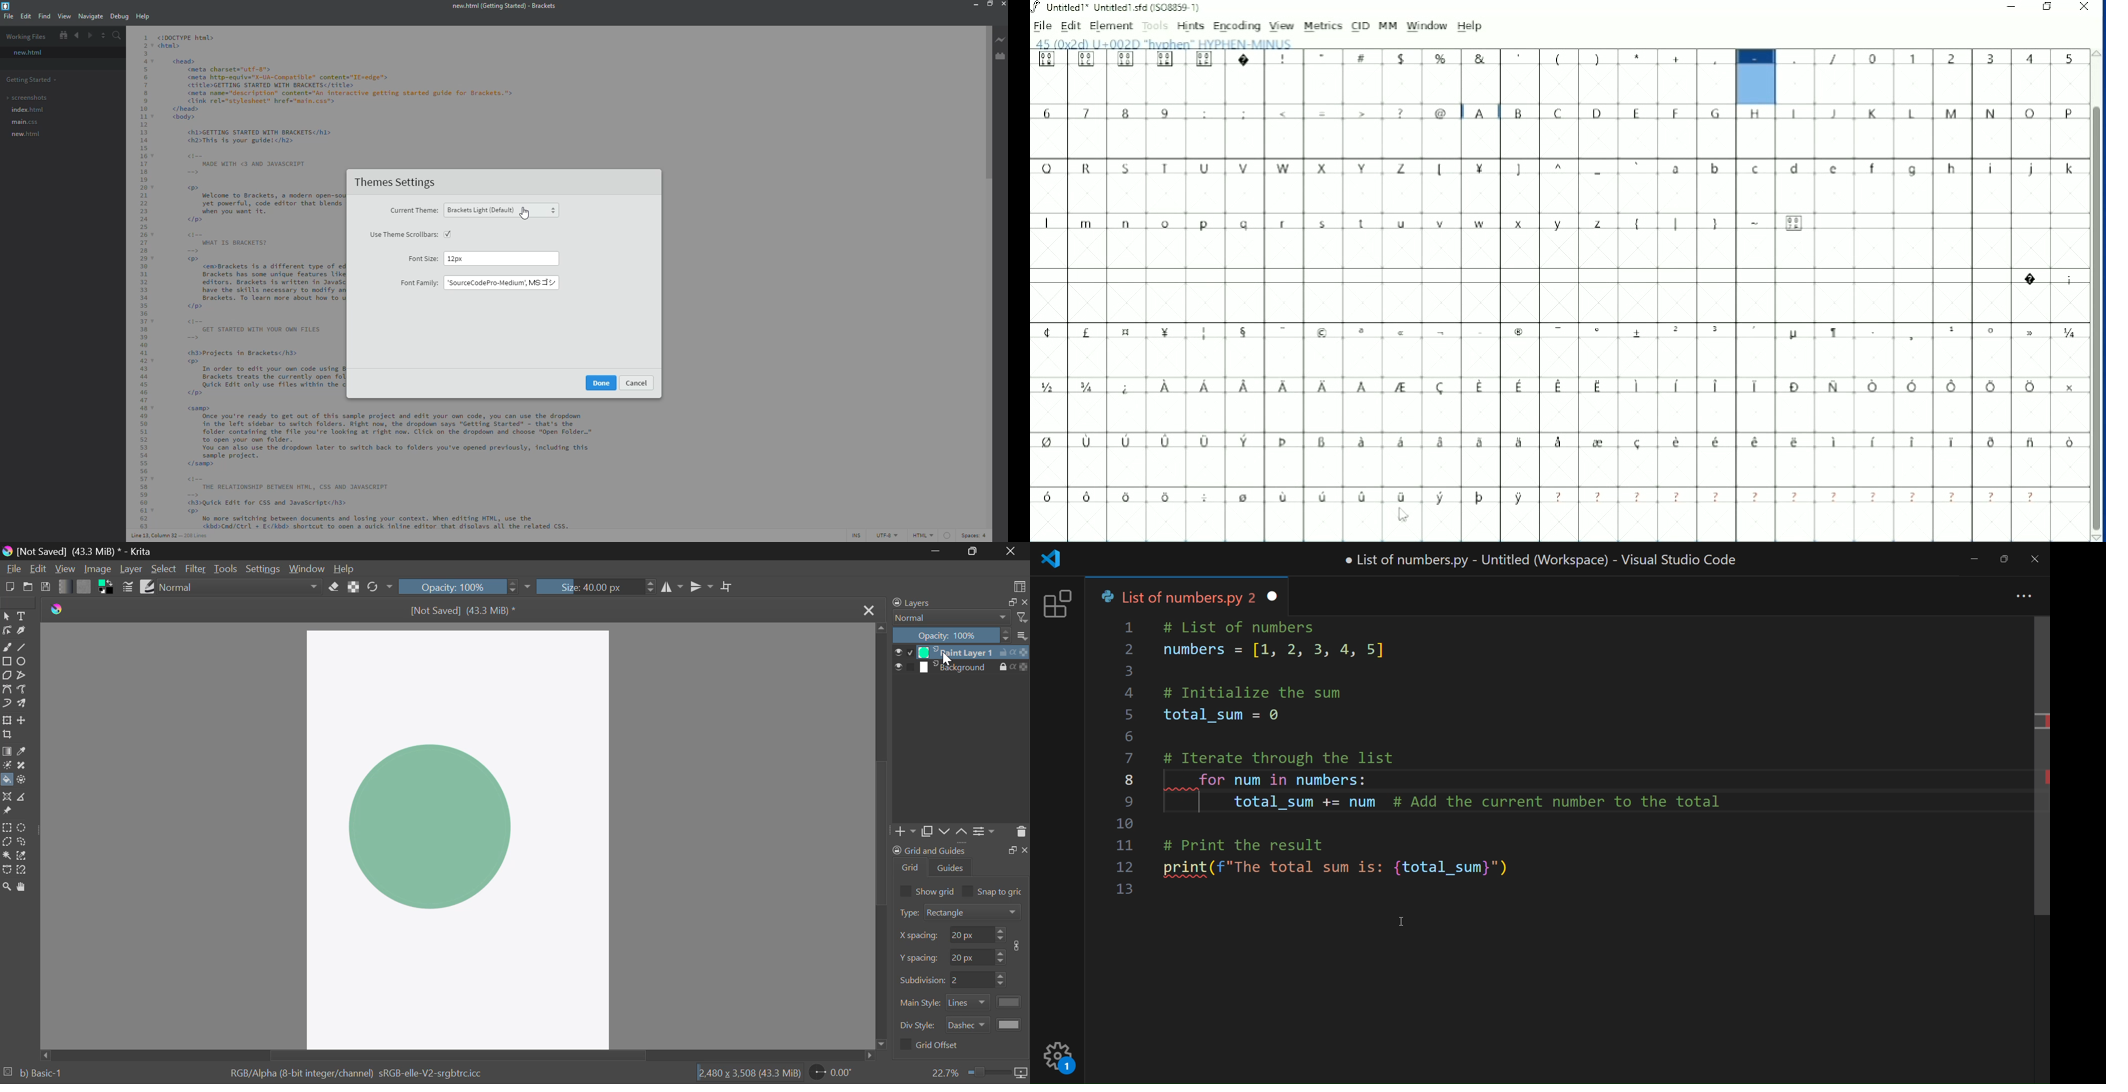 This screenshot has height=1092, width=2128. What do you see at coordinates (932, 535) in the screenshot?
I see `html` at bounding box center [932, 535].